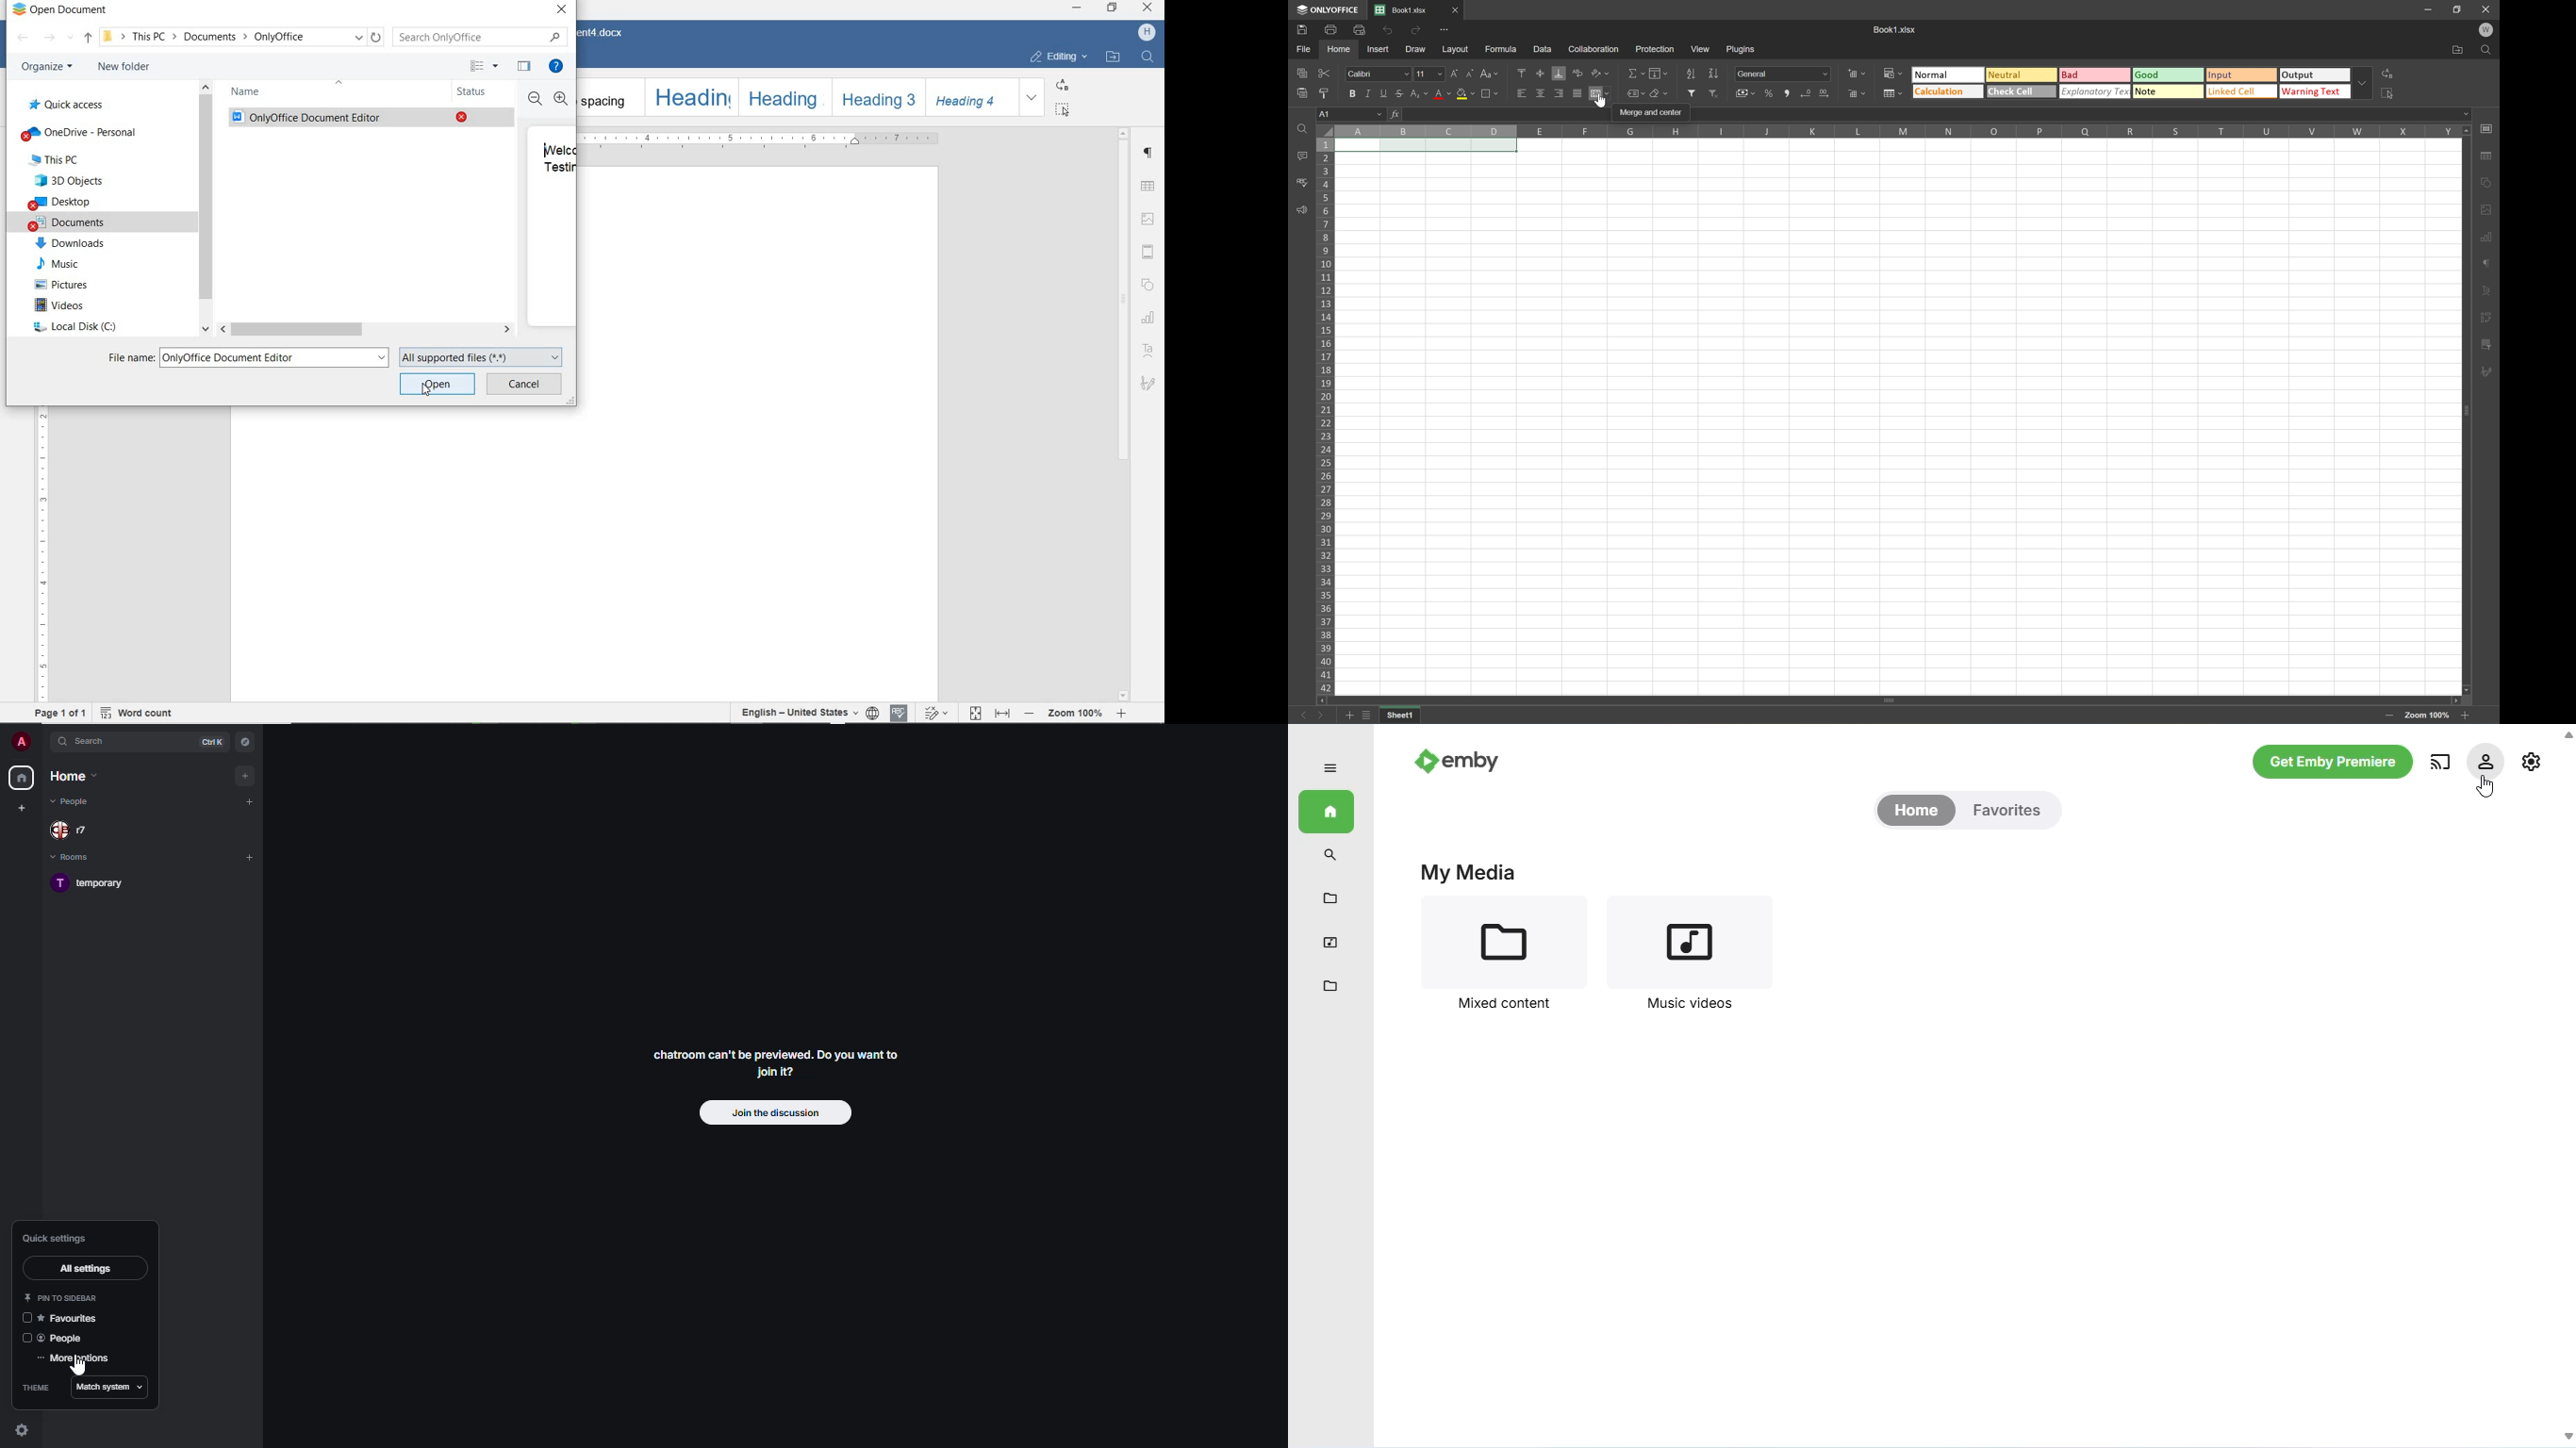  I want to click on Increment font size, so click(1454, 74).